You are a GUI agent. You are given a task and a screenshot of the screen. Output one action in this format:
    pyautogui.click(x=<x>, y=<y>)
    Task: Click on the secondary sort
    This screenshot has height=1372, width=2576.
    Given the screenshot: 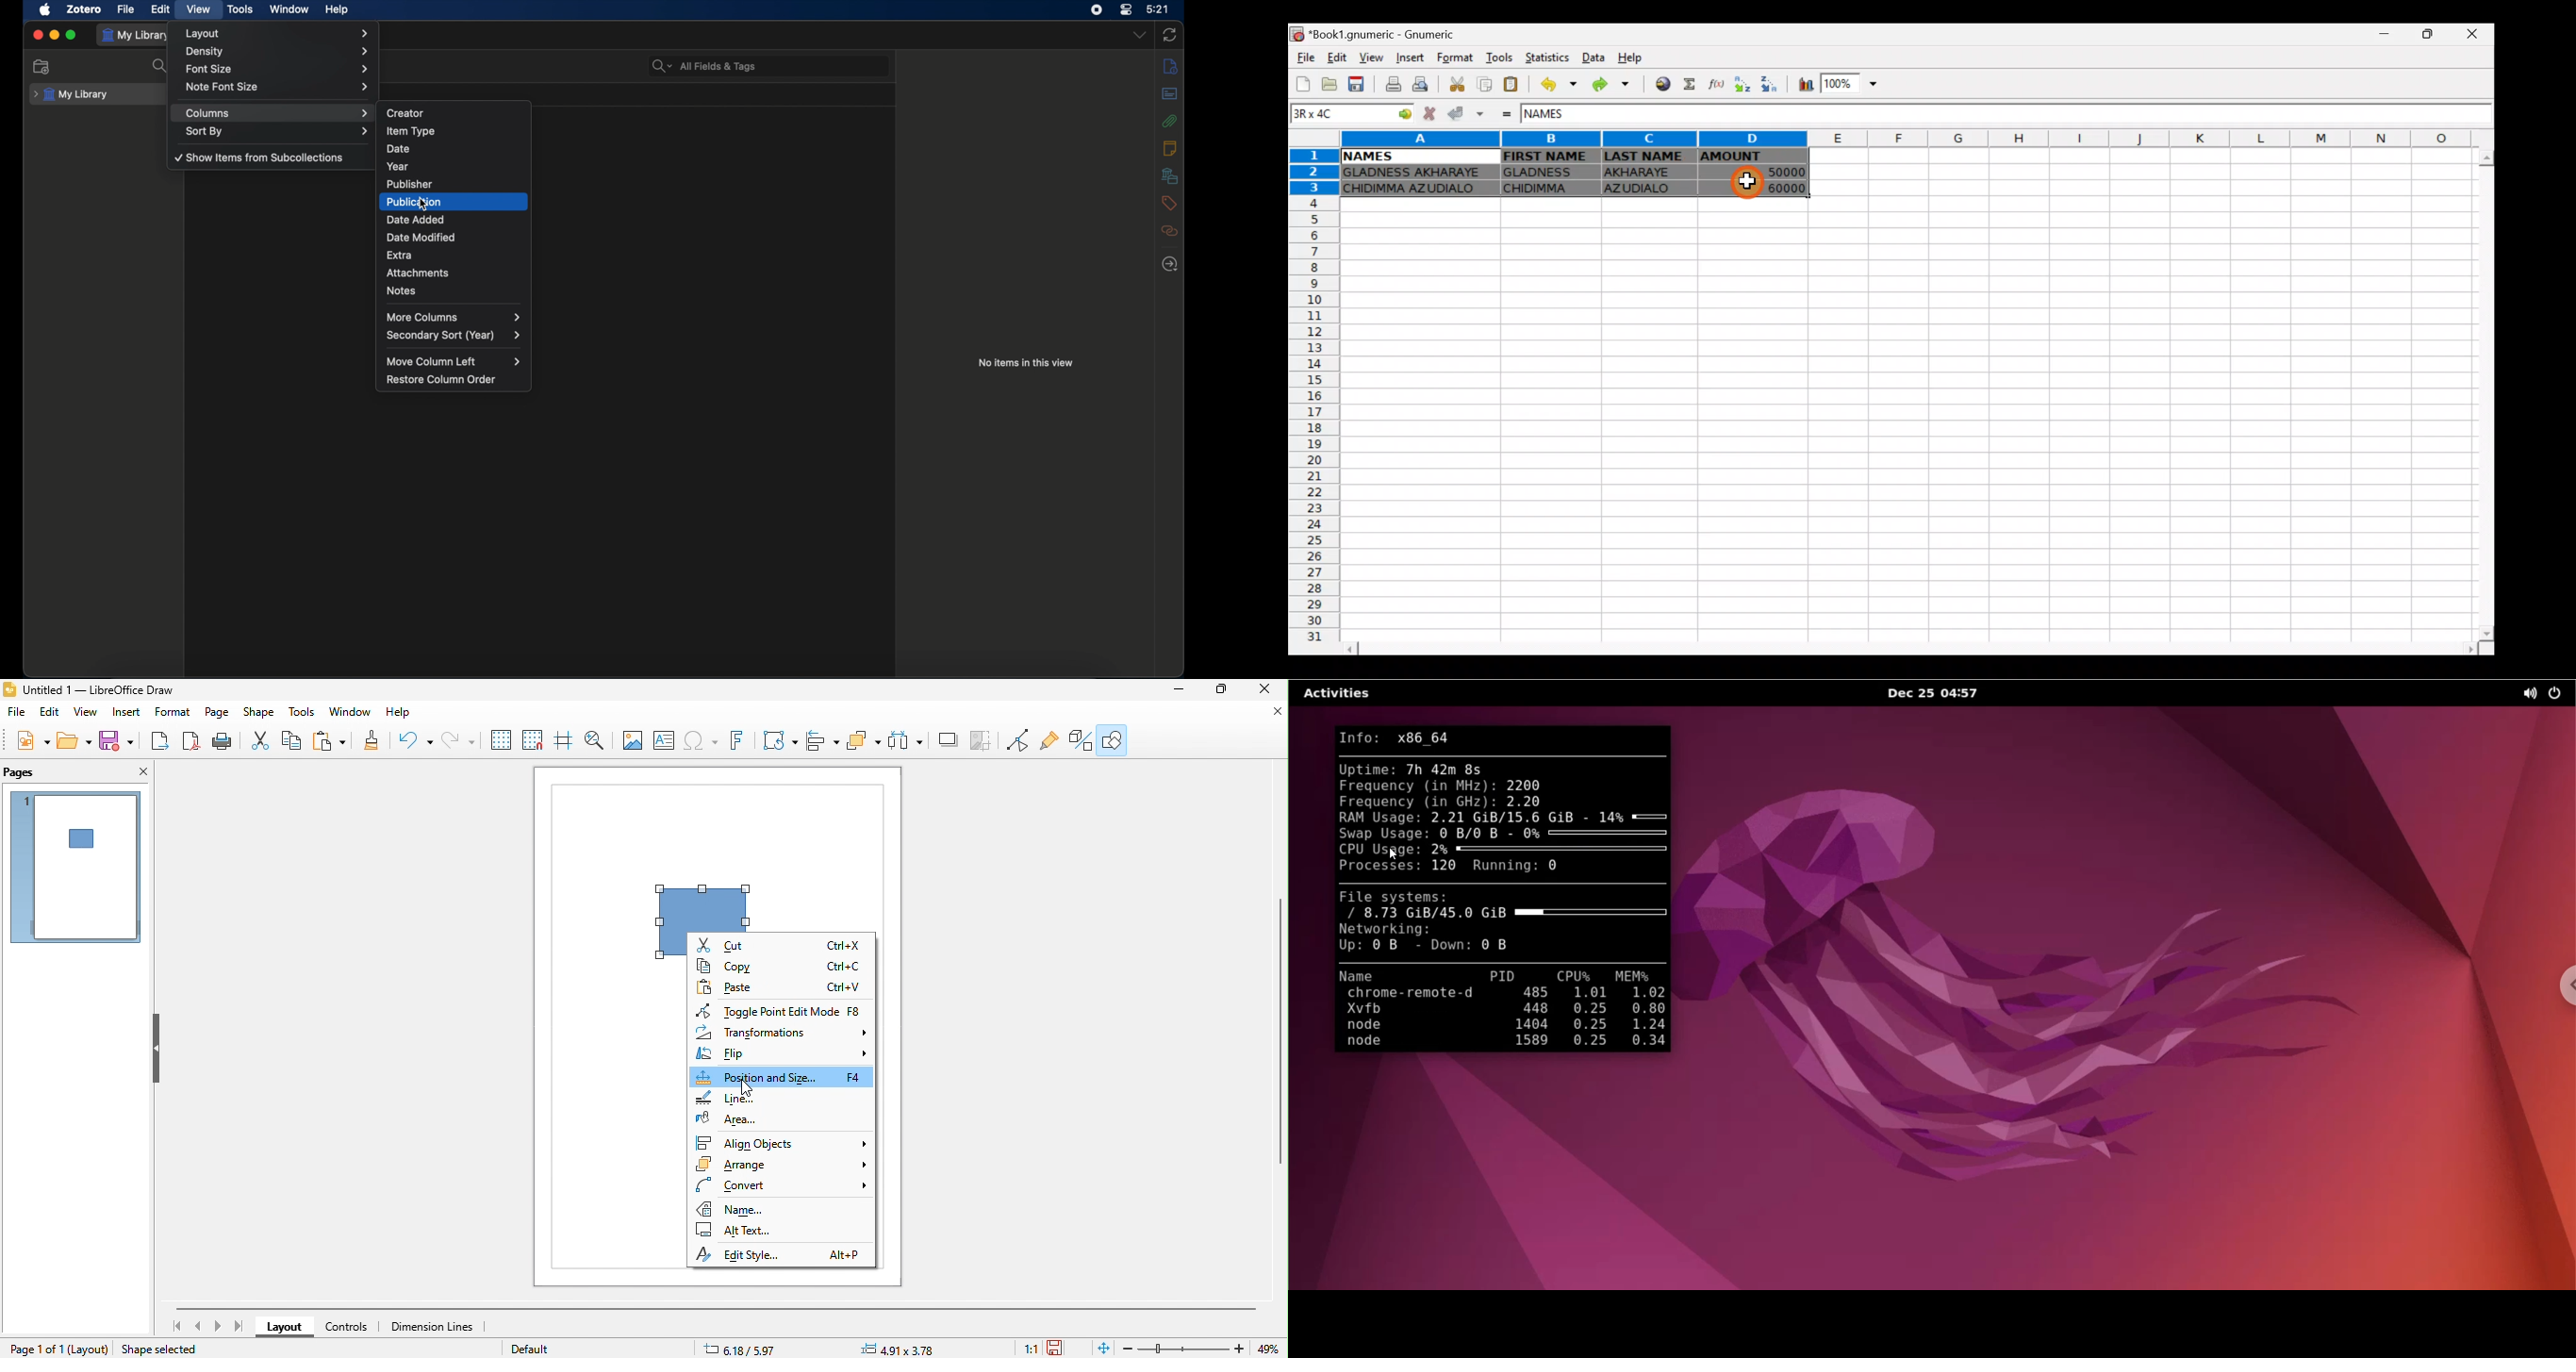 What is the action you would take?
    pyautogui.click(x=454, y=336)
    